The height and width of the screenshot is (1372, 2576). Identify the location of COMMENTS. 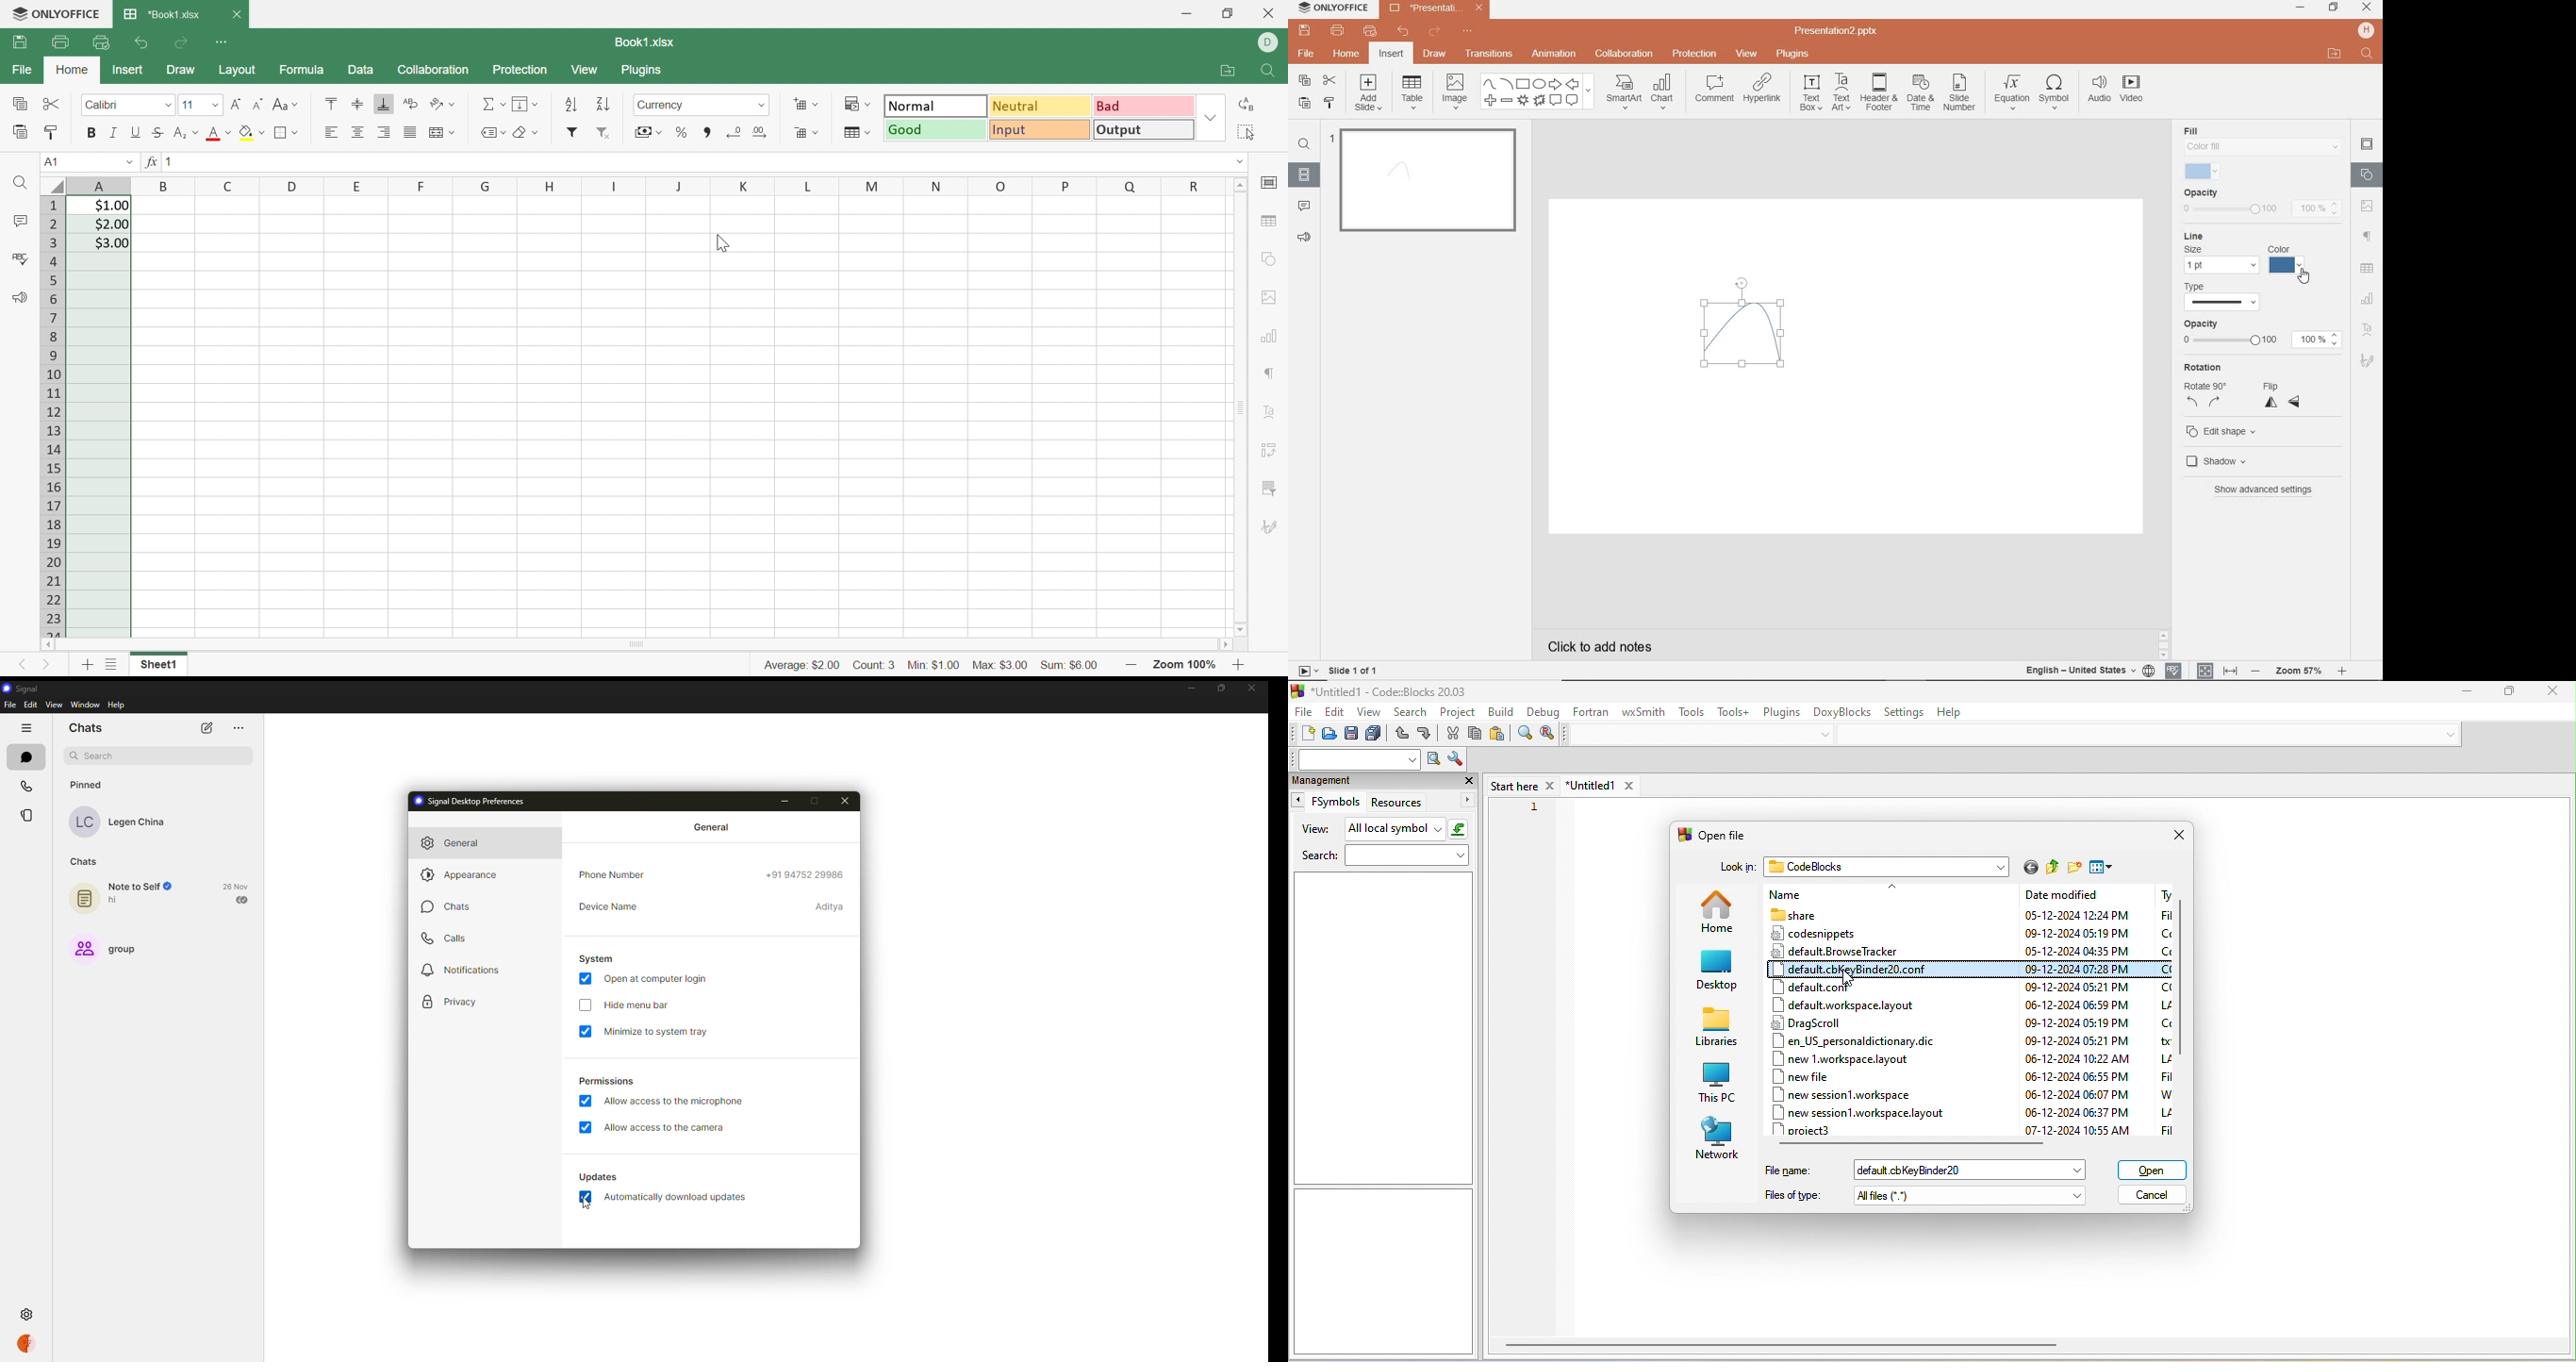
(1302, 205).